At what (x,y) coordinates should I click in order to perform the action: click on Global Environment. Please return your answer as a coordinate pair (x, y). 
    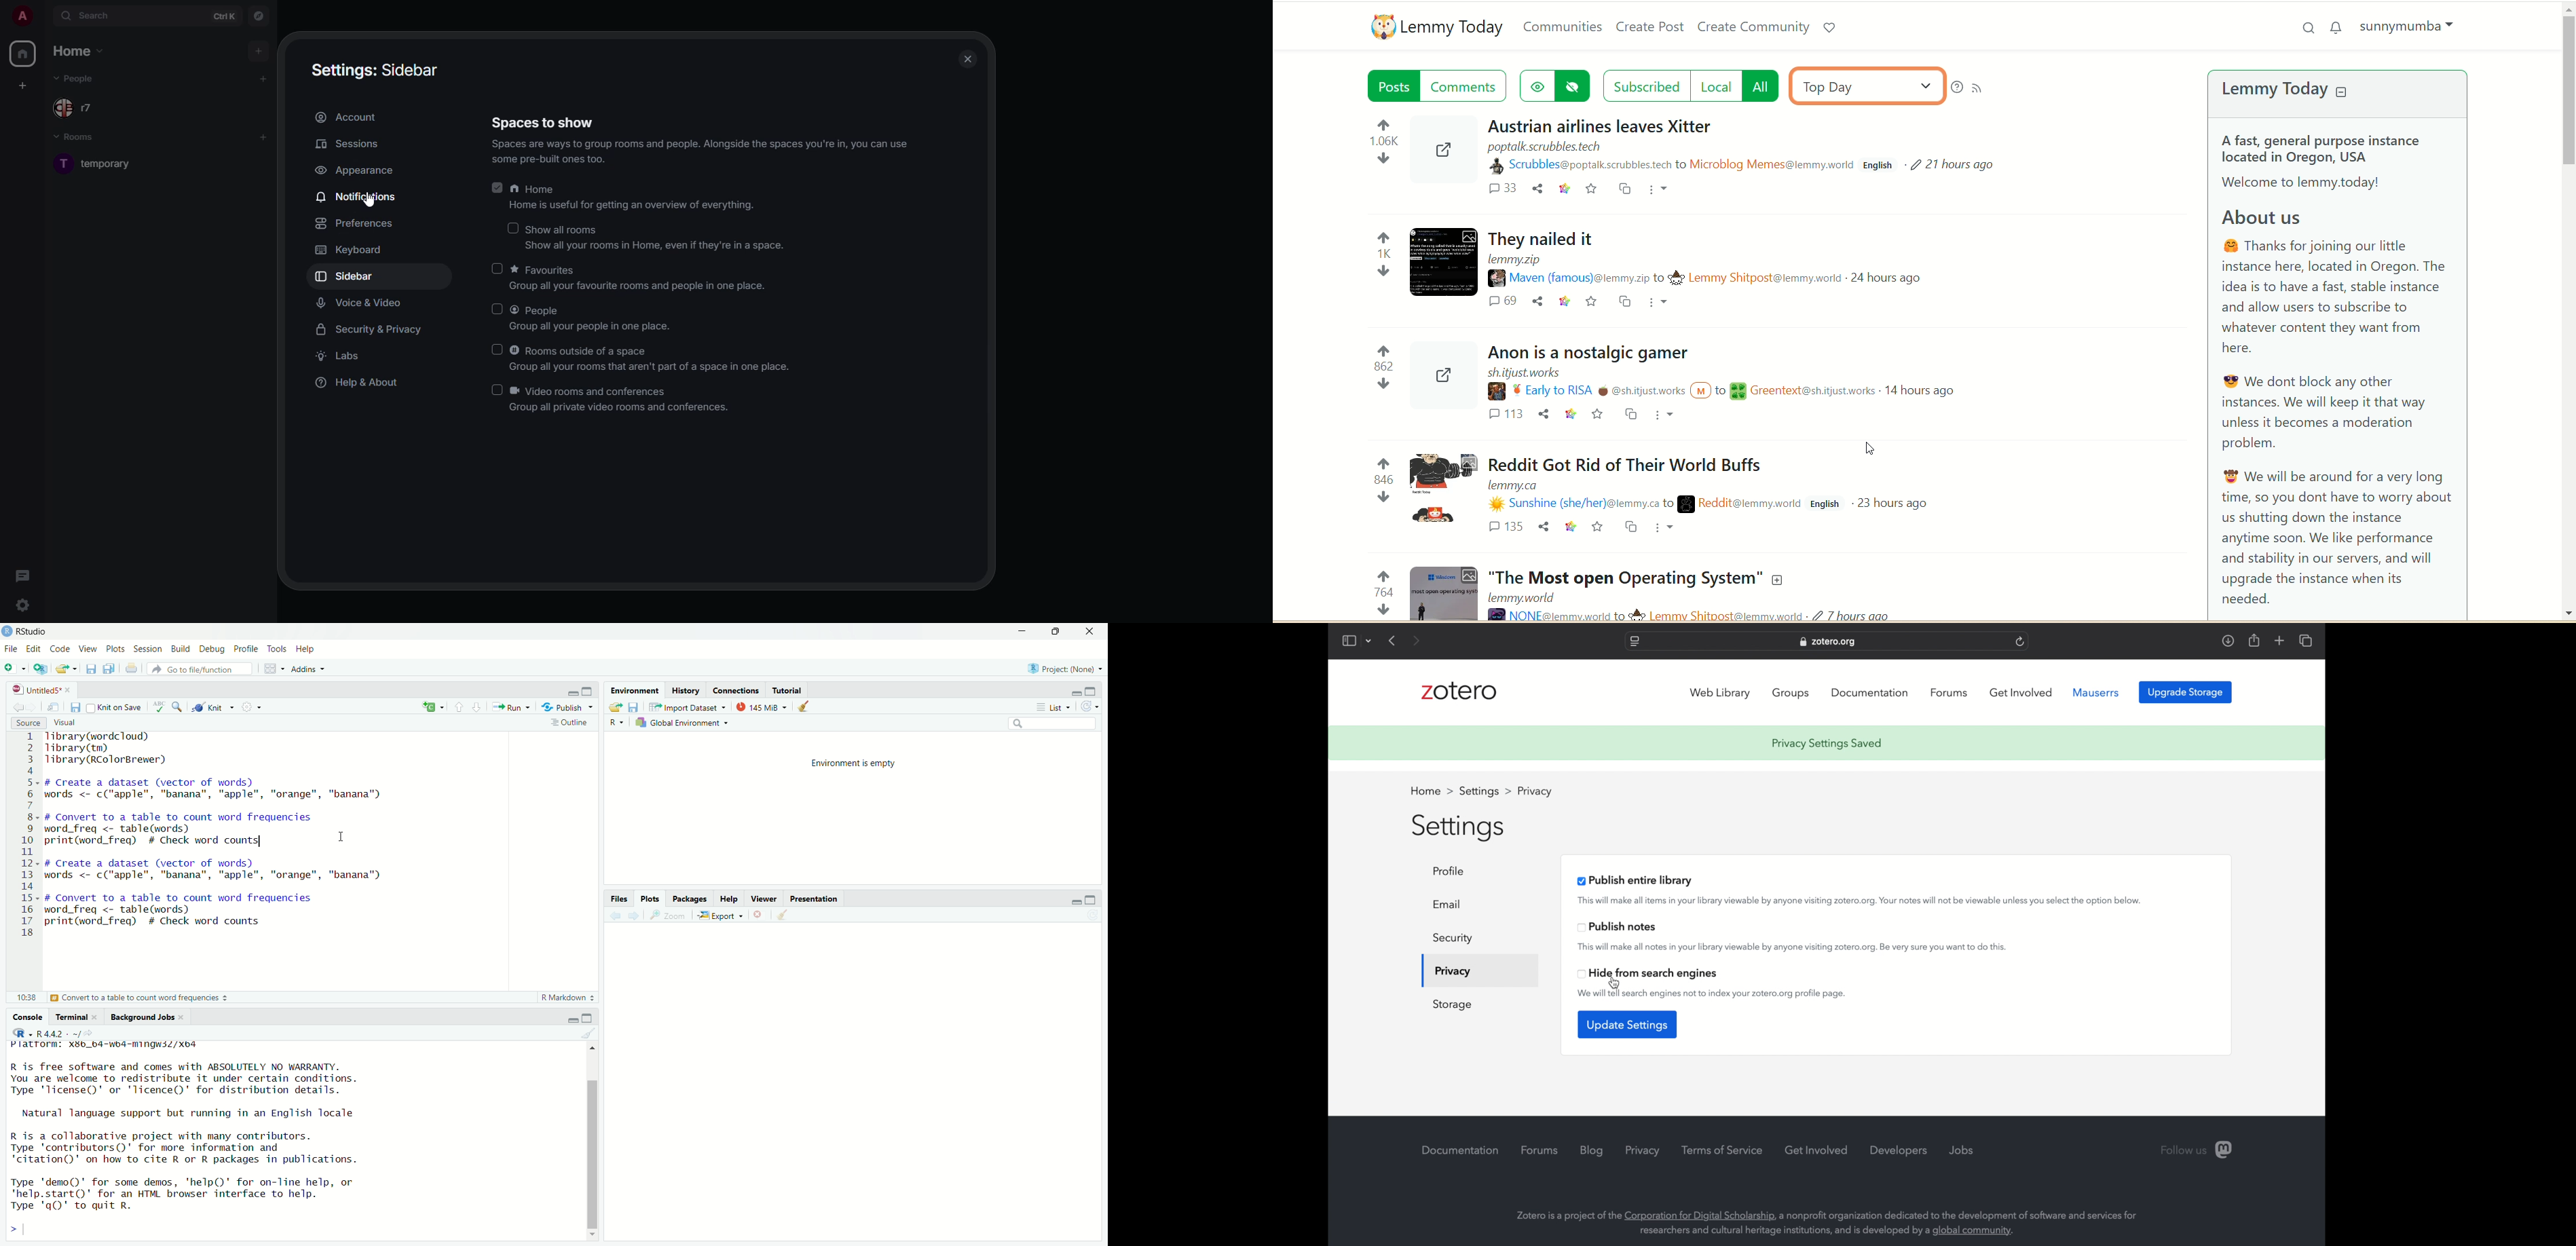
    Looking at the image, I should click on (681, 725).